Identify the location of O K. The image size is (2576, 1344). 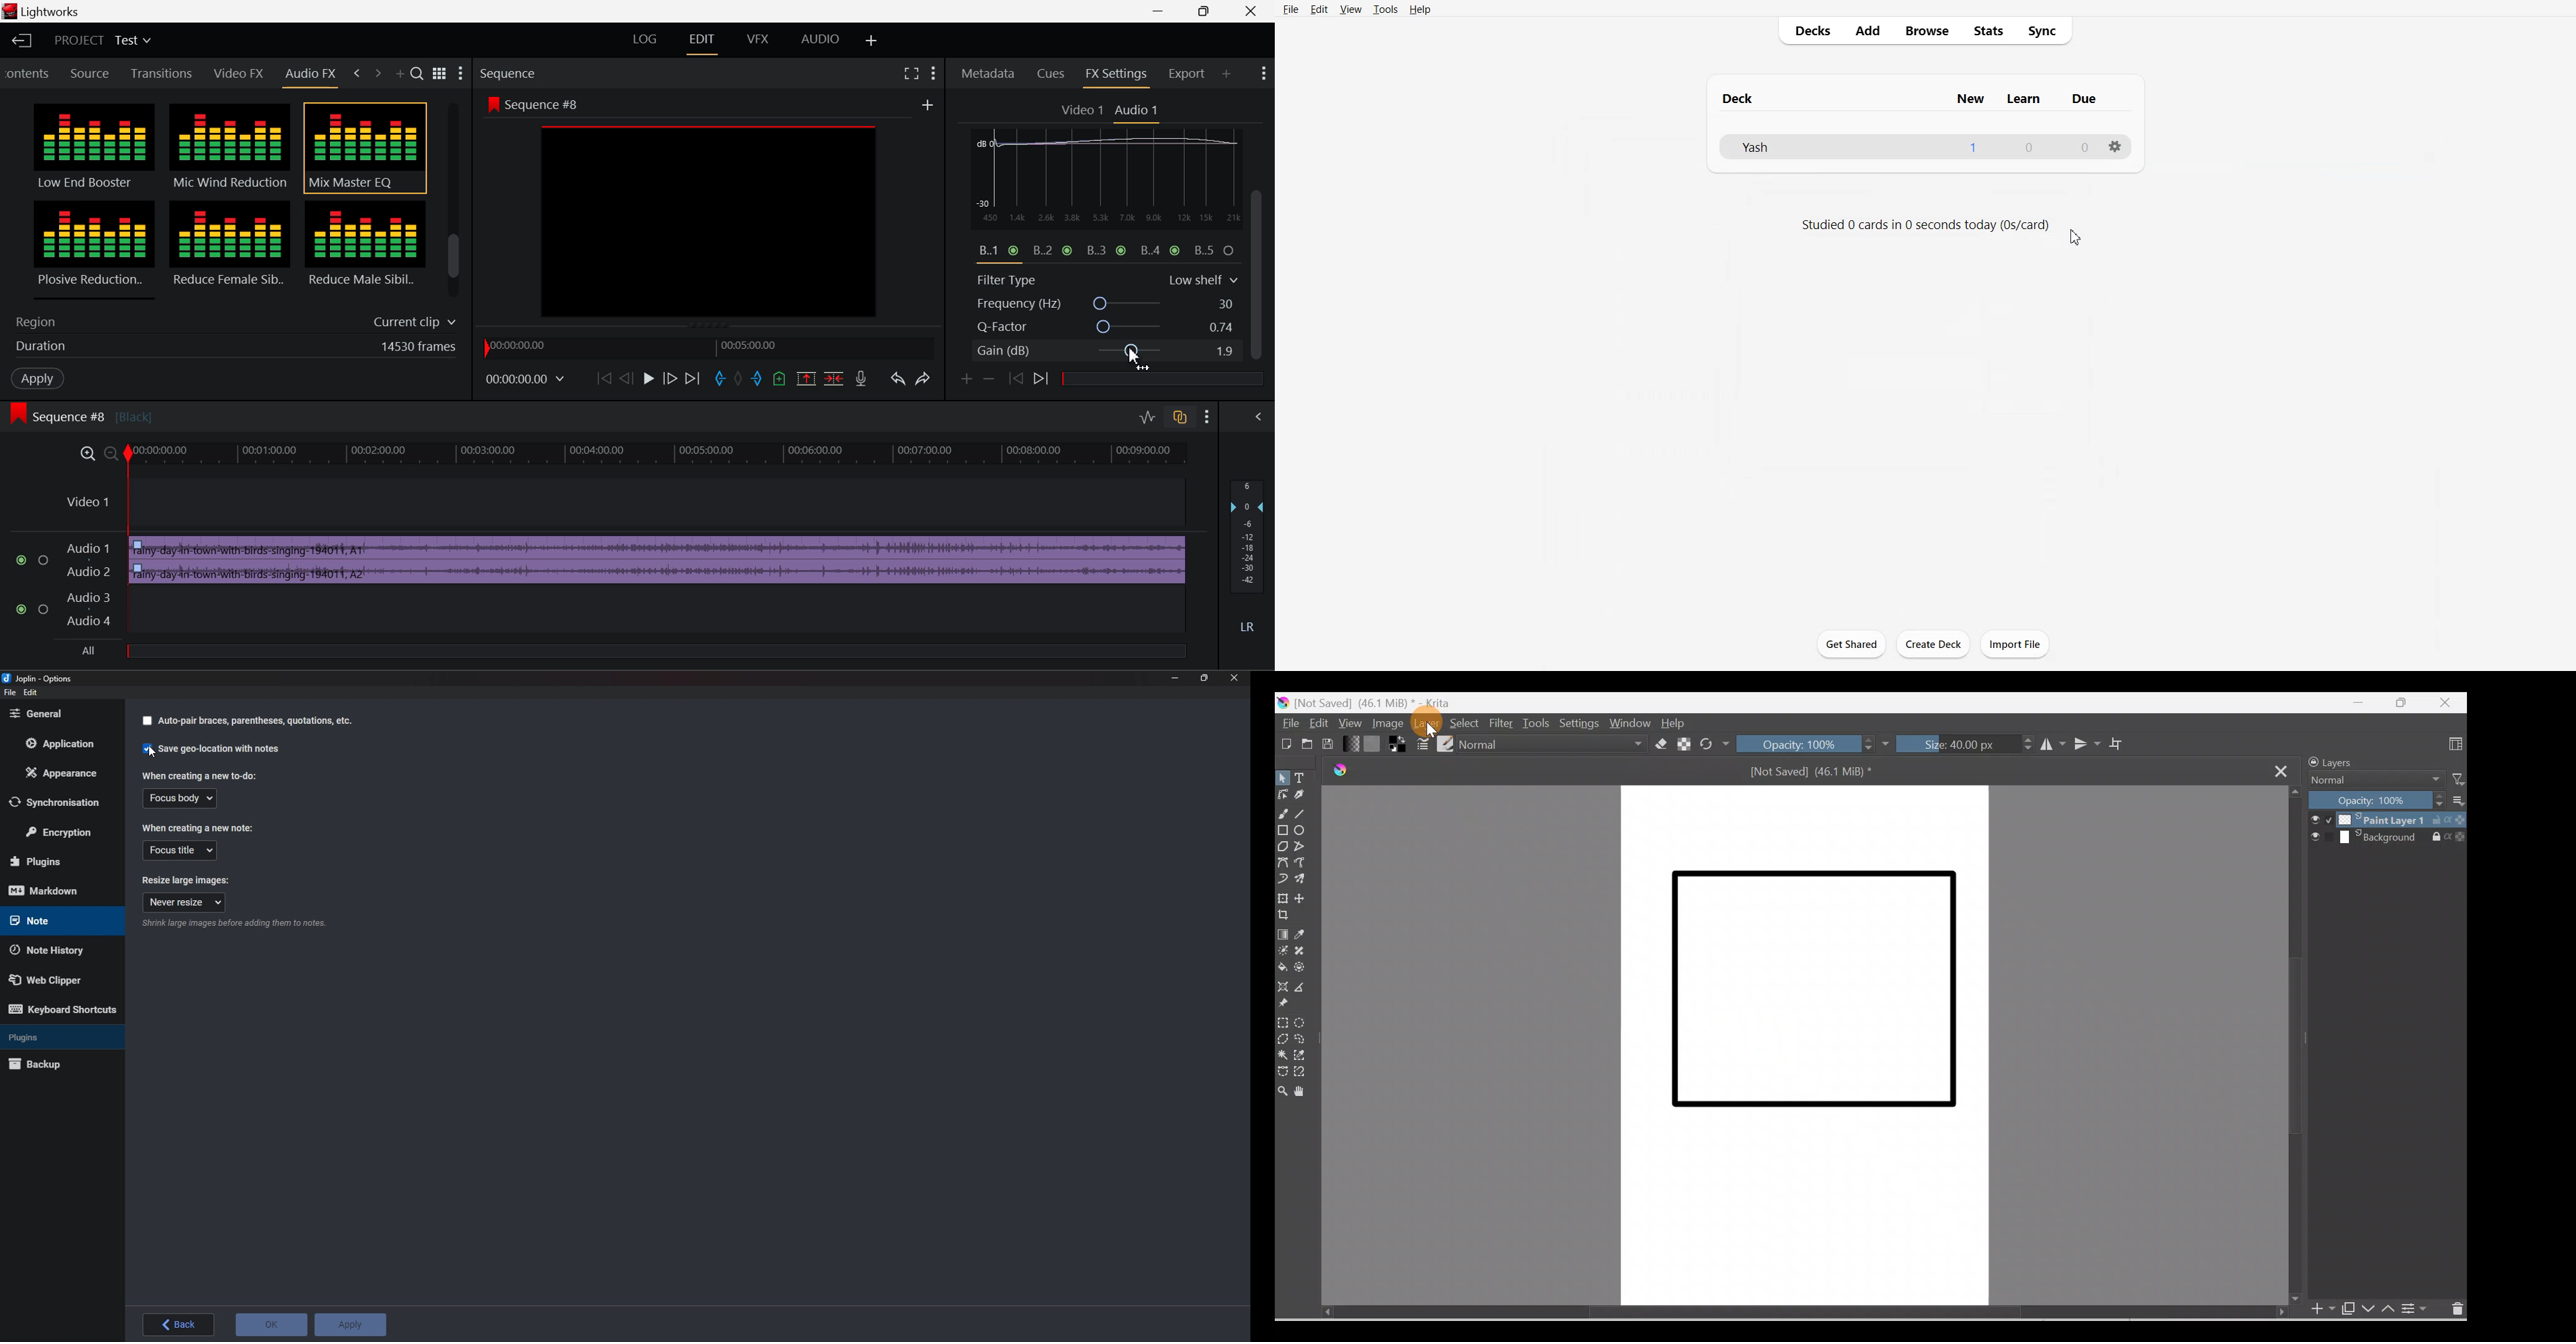
(271, 1324).